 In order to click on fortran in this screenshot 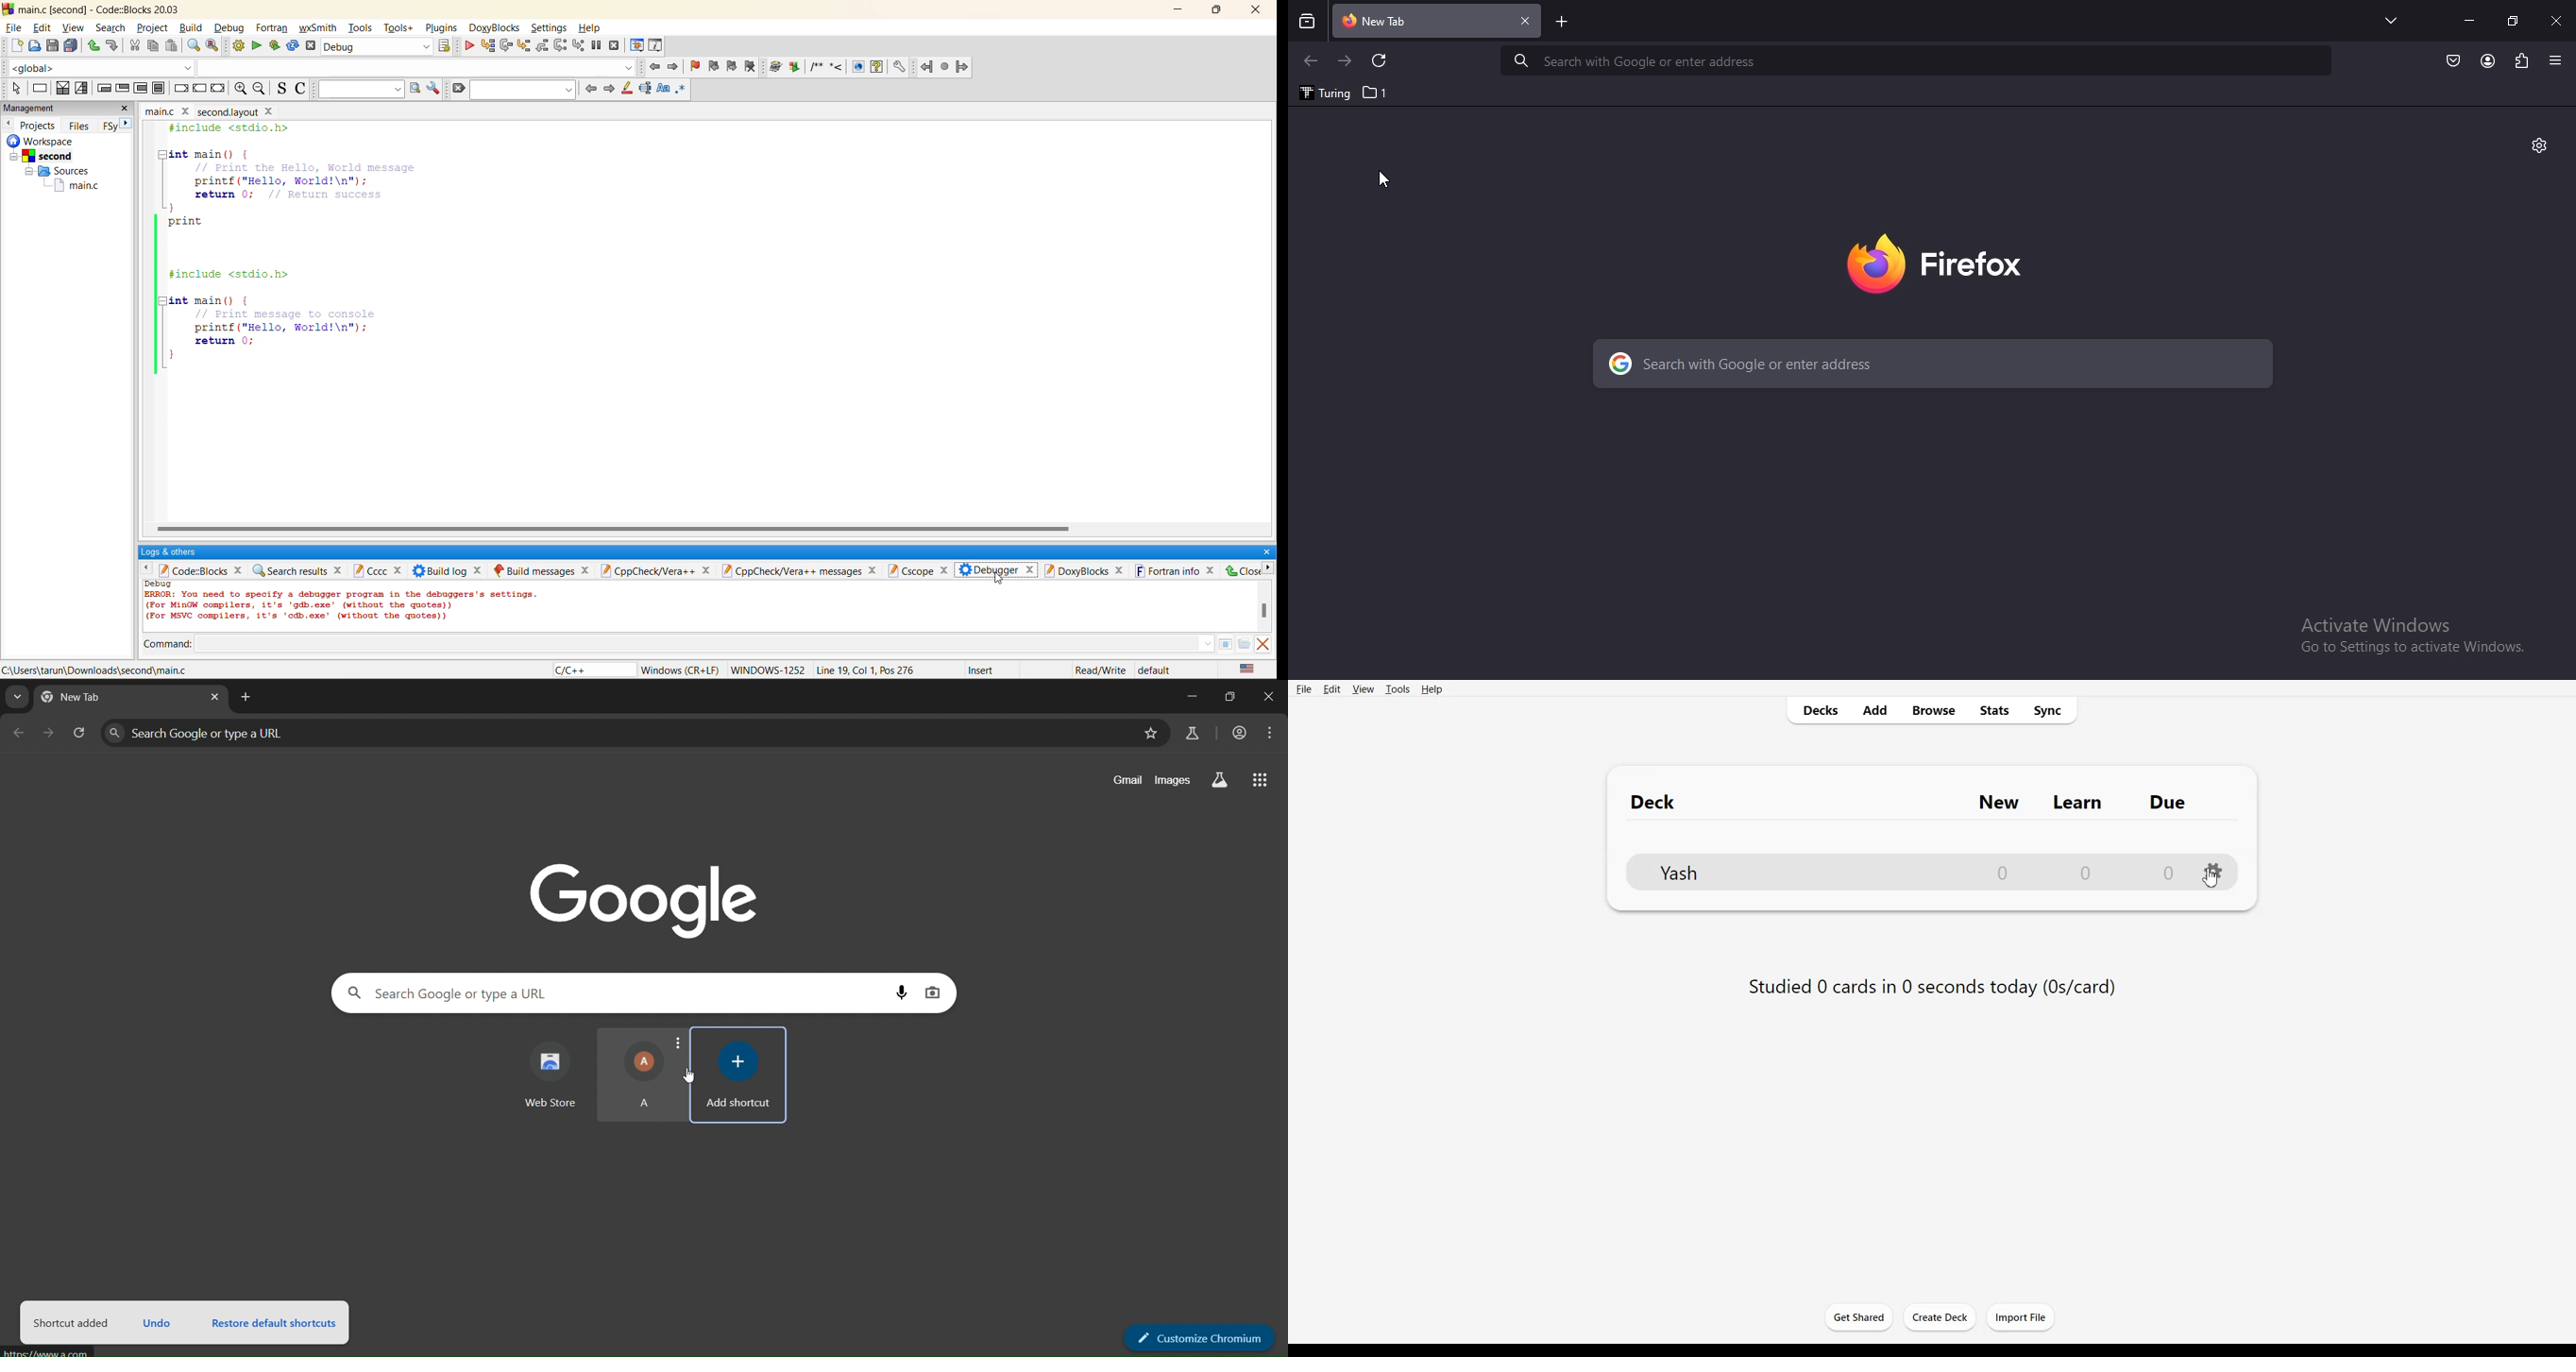, I will do `click(272, 28)`.